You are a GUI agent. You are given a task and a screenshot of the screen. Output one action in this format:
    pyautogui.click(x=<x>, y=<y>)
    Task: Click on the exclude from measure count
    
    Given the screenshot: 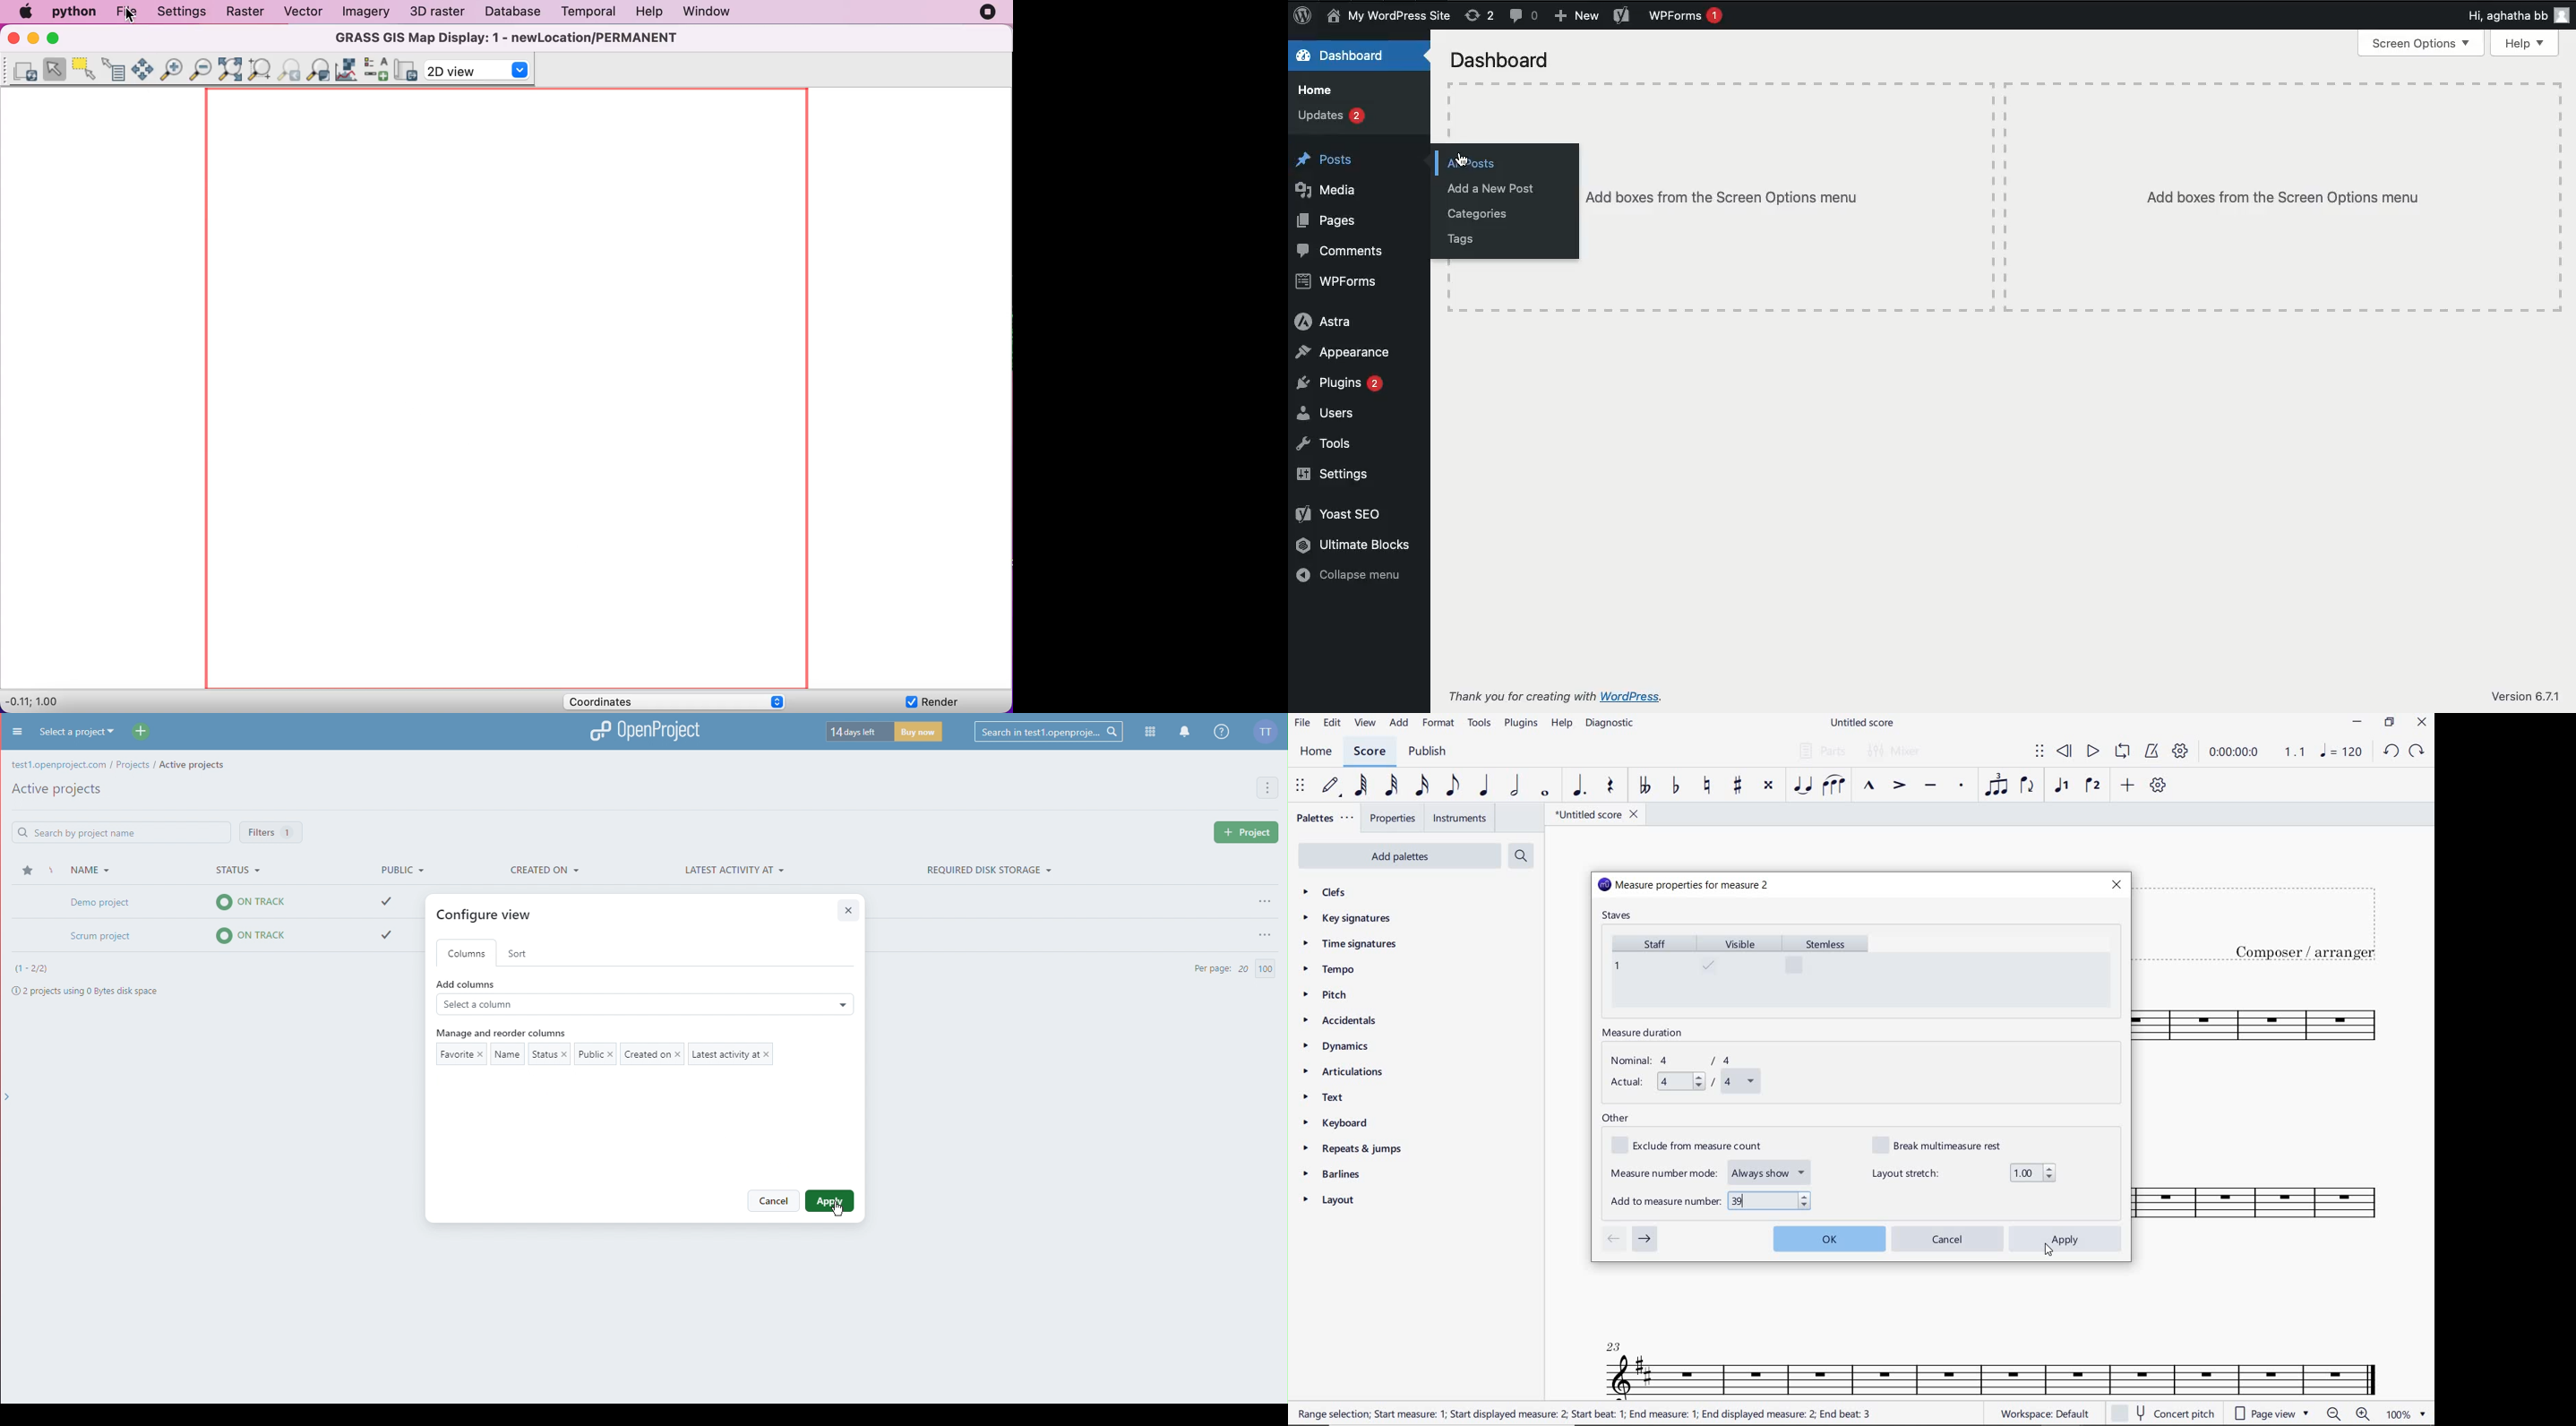 What is the action you would take?
    pyautogui.click(x=1695, y=1146)
    